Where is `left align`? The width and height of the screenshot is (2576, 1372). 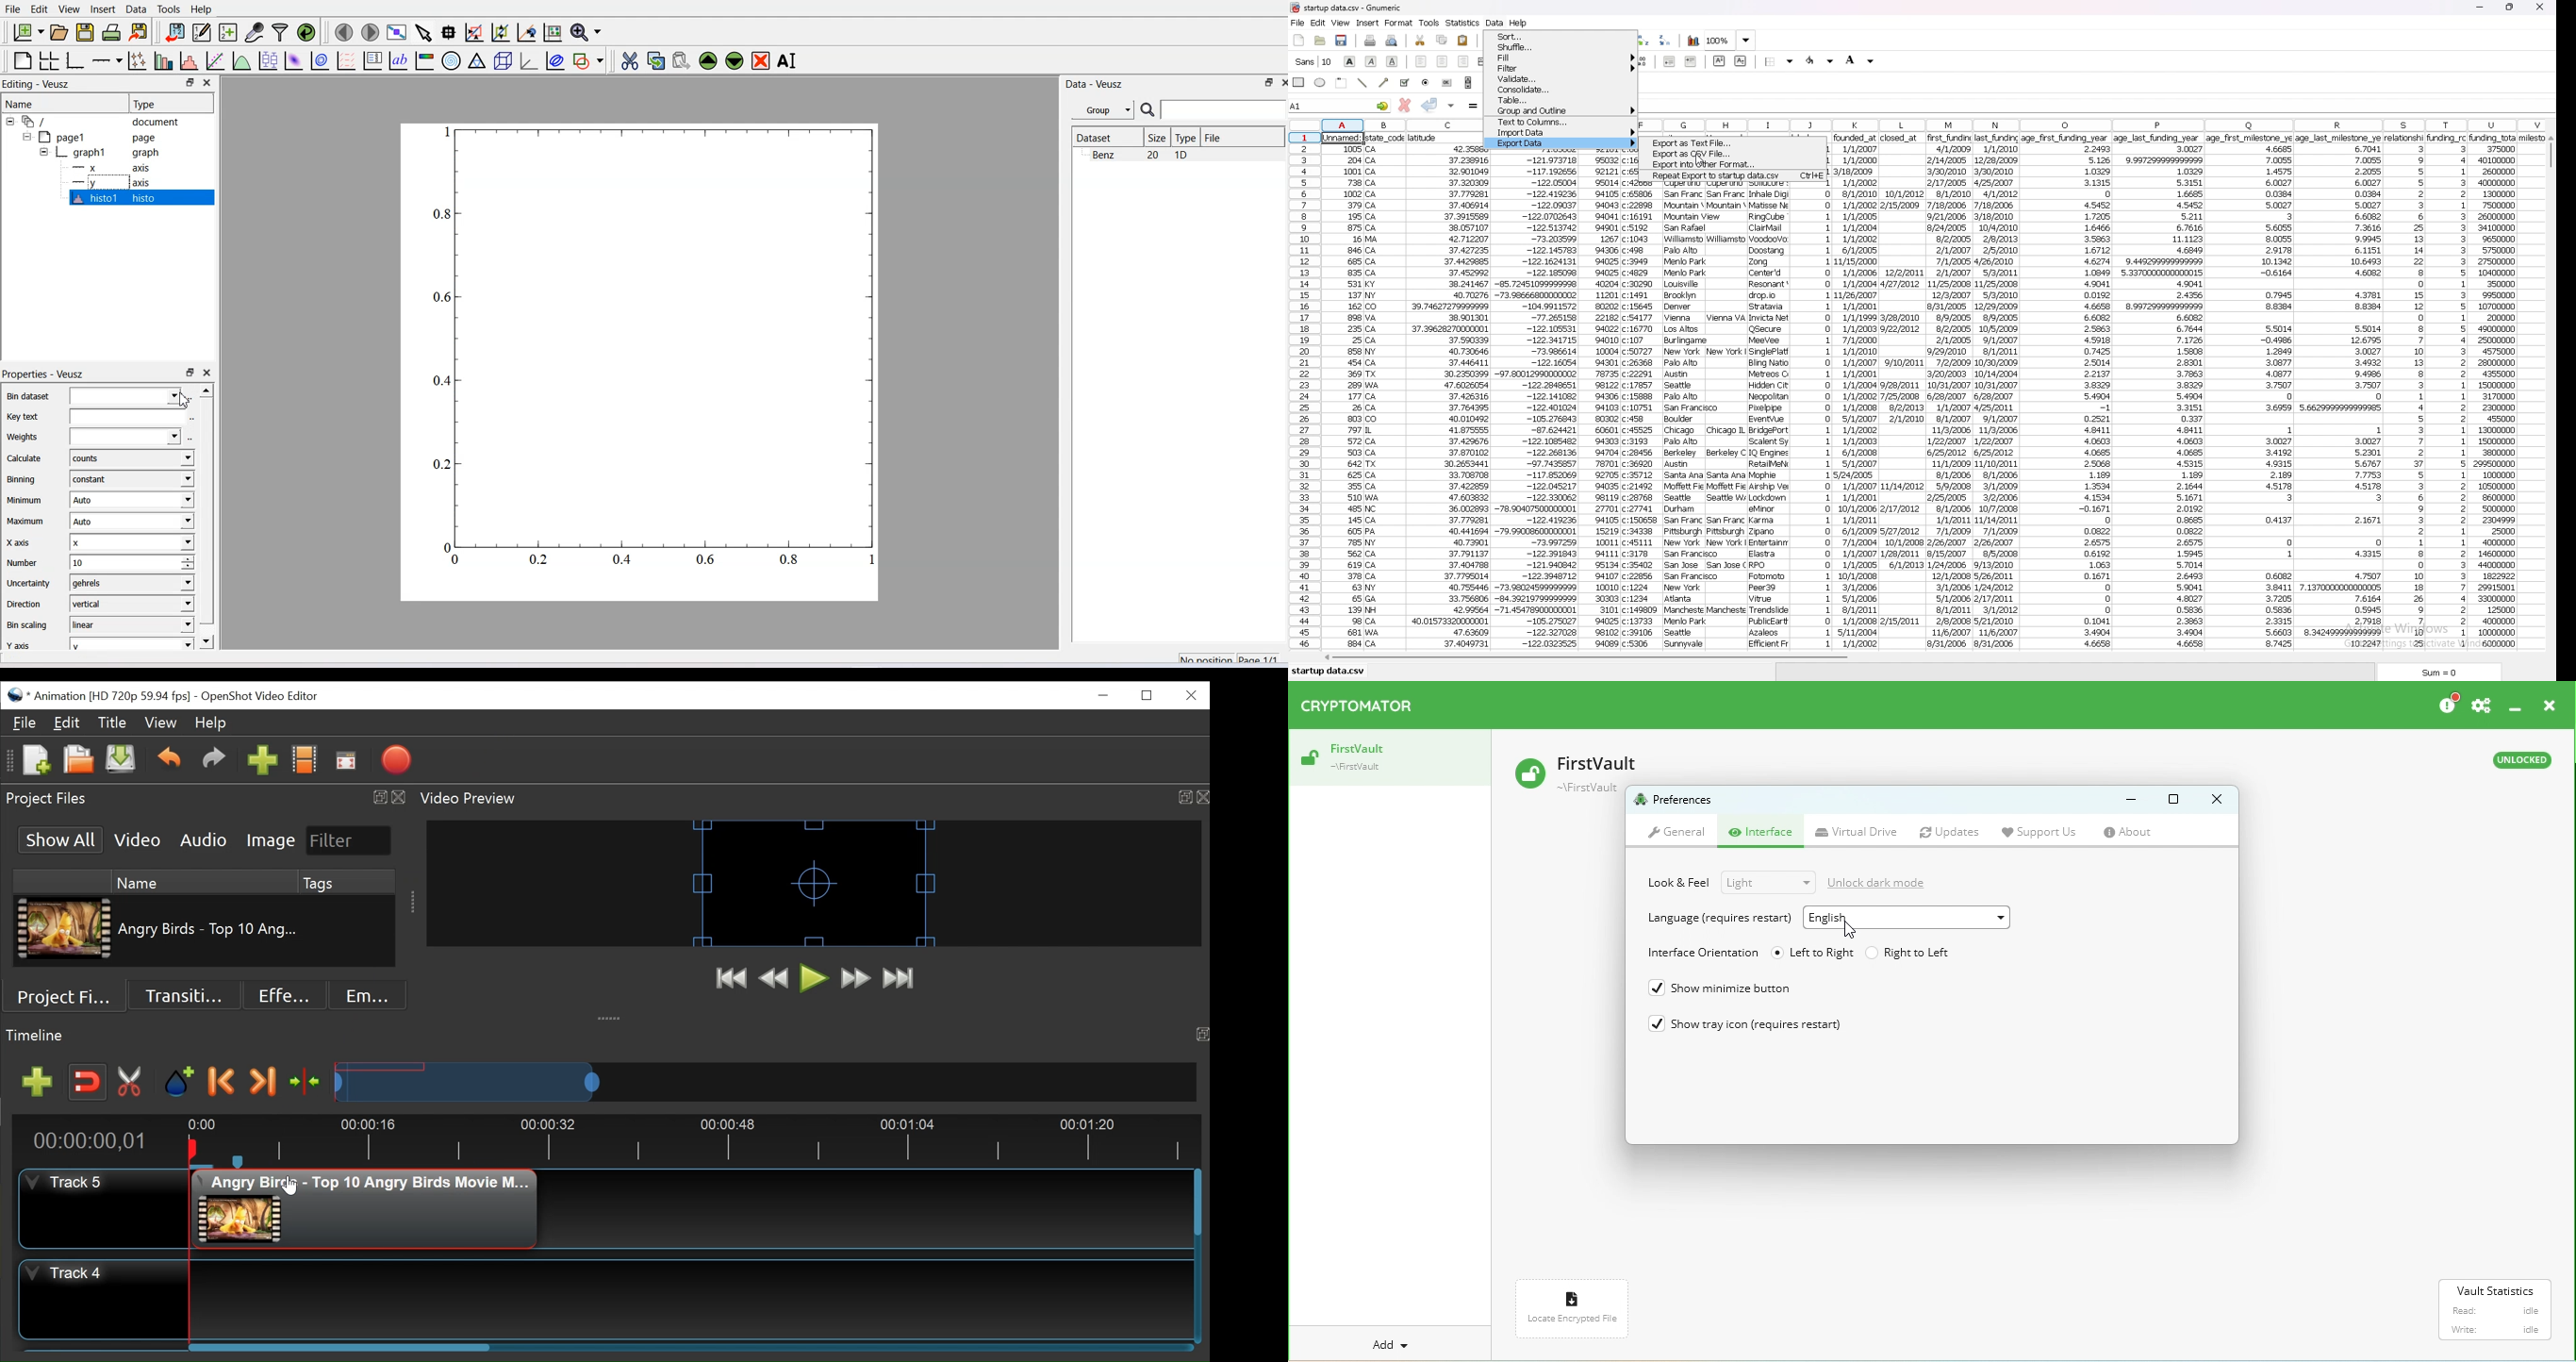
left align is located at coordinates (1422, 61).